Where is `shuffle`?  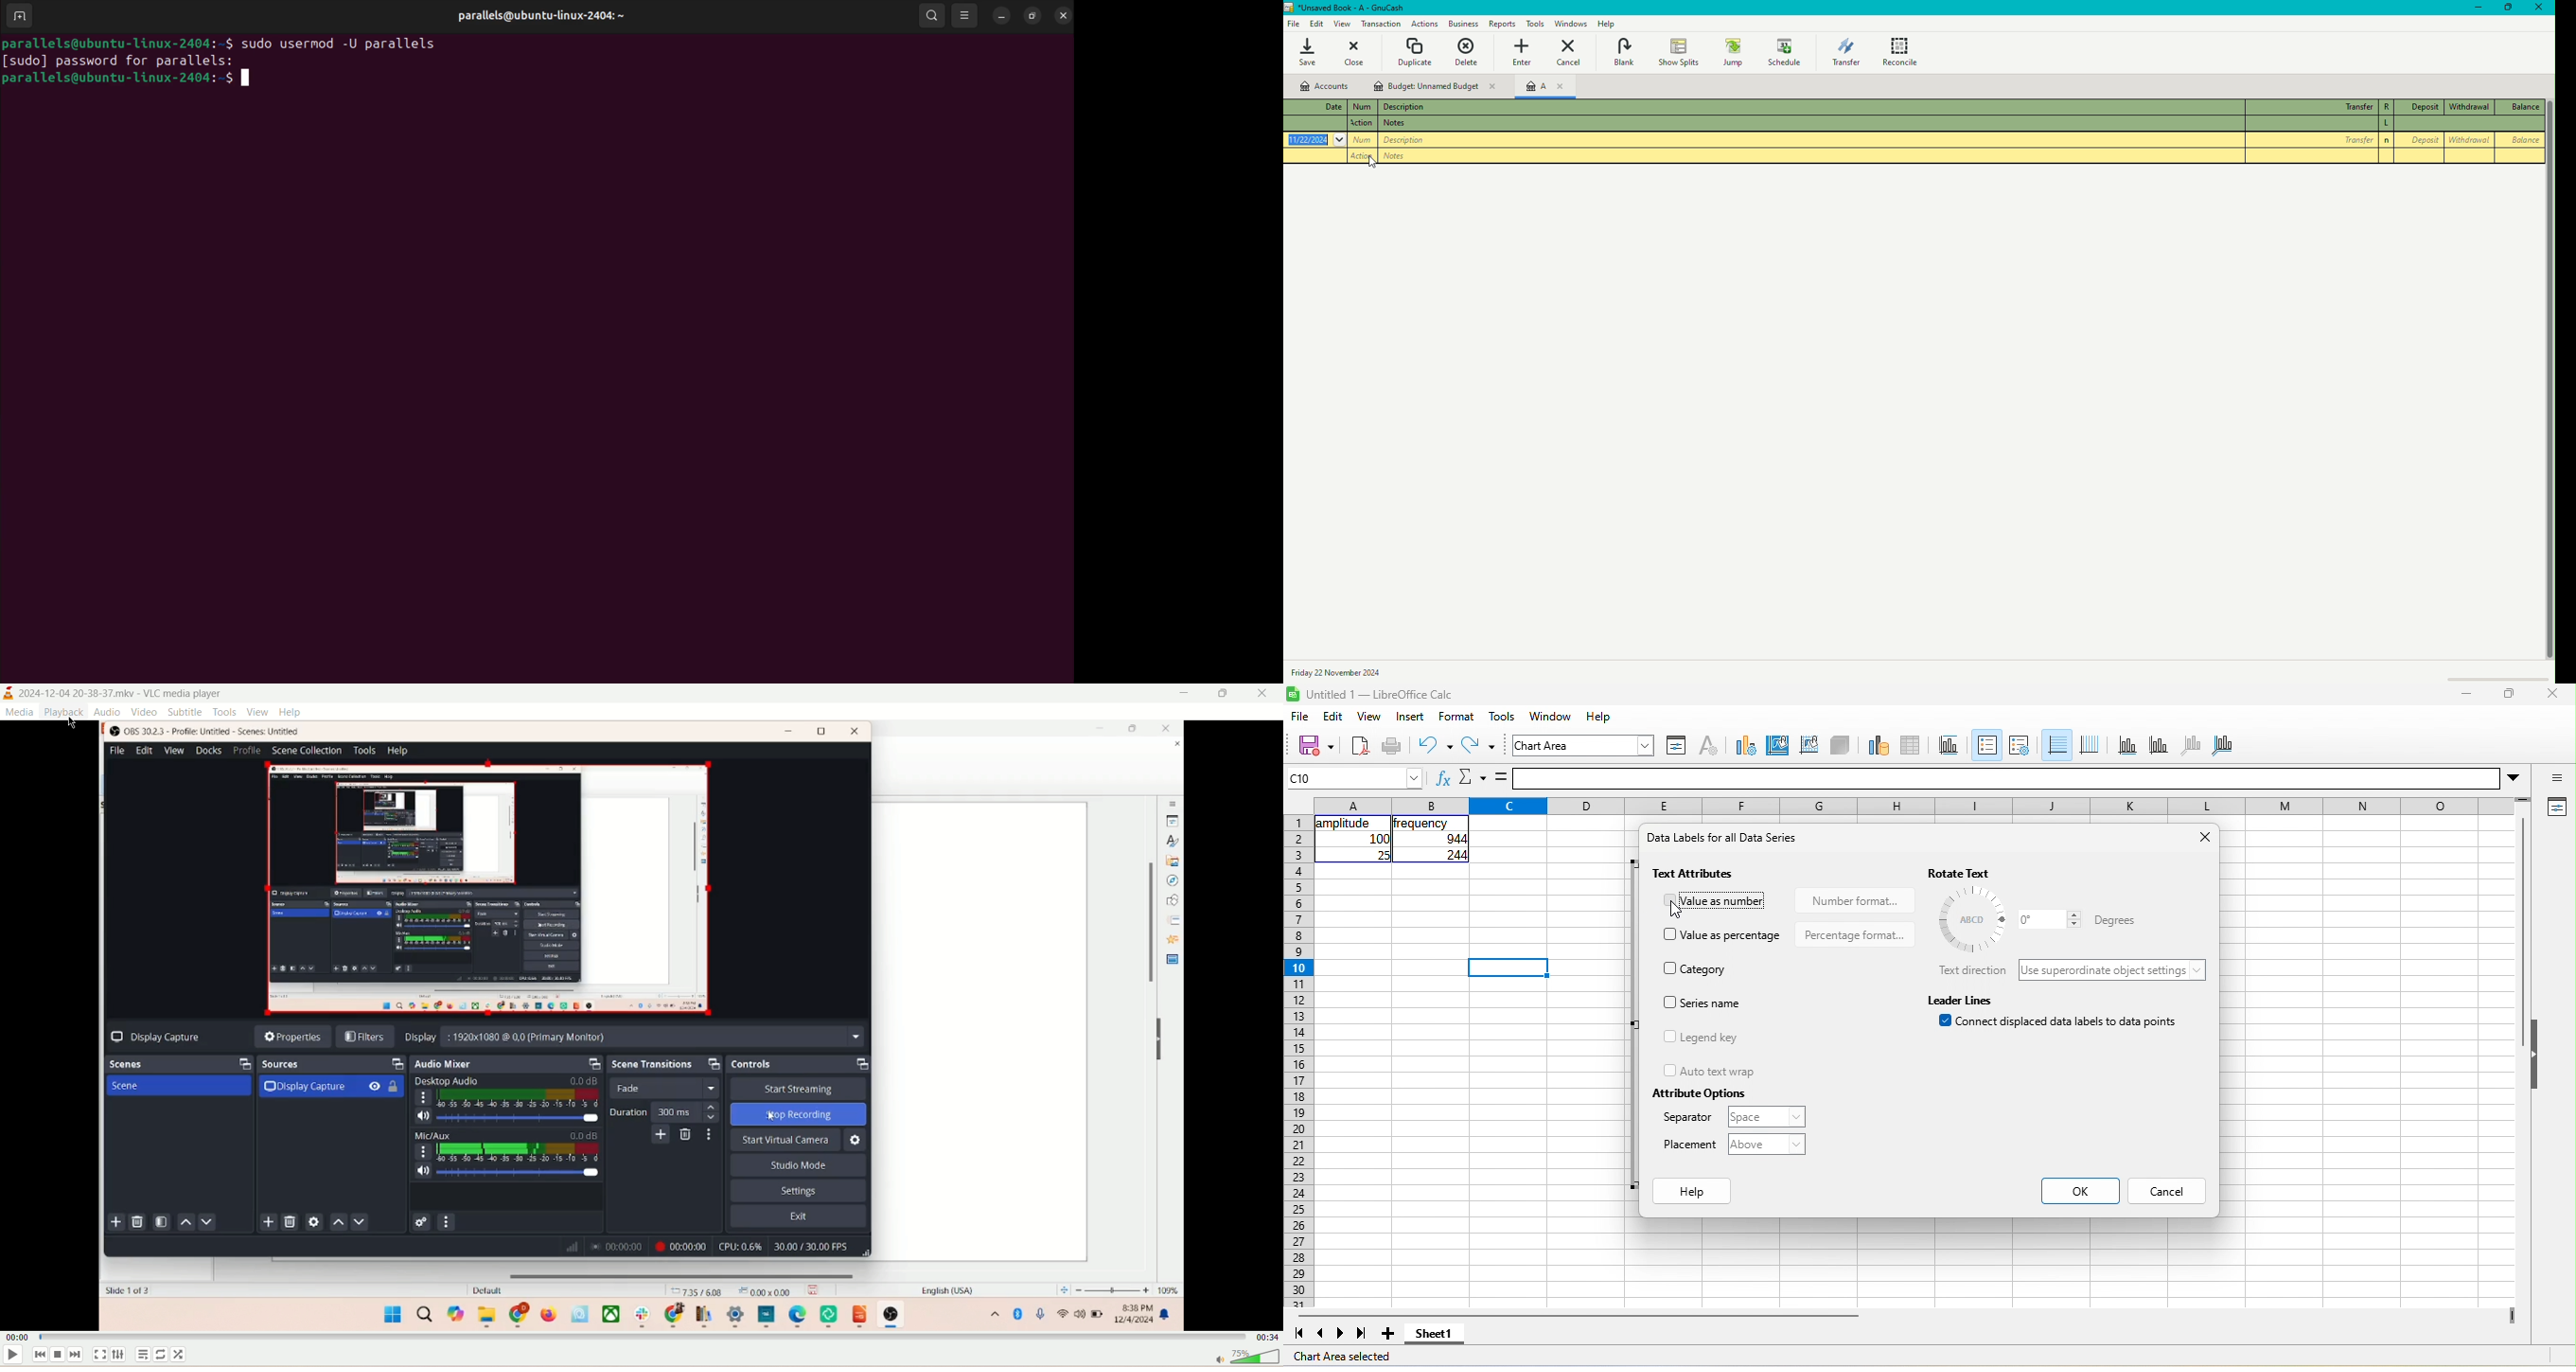
shuffle is located at coordinates (183, 1354).